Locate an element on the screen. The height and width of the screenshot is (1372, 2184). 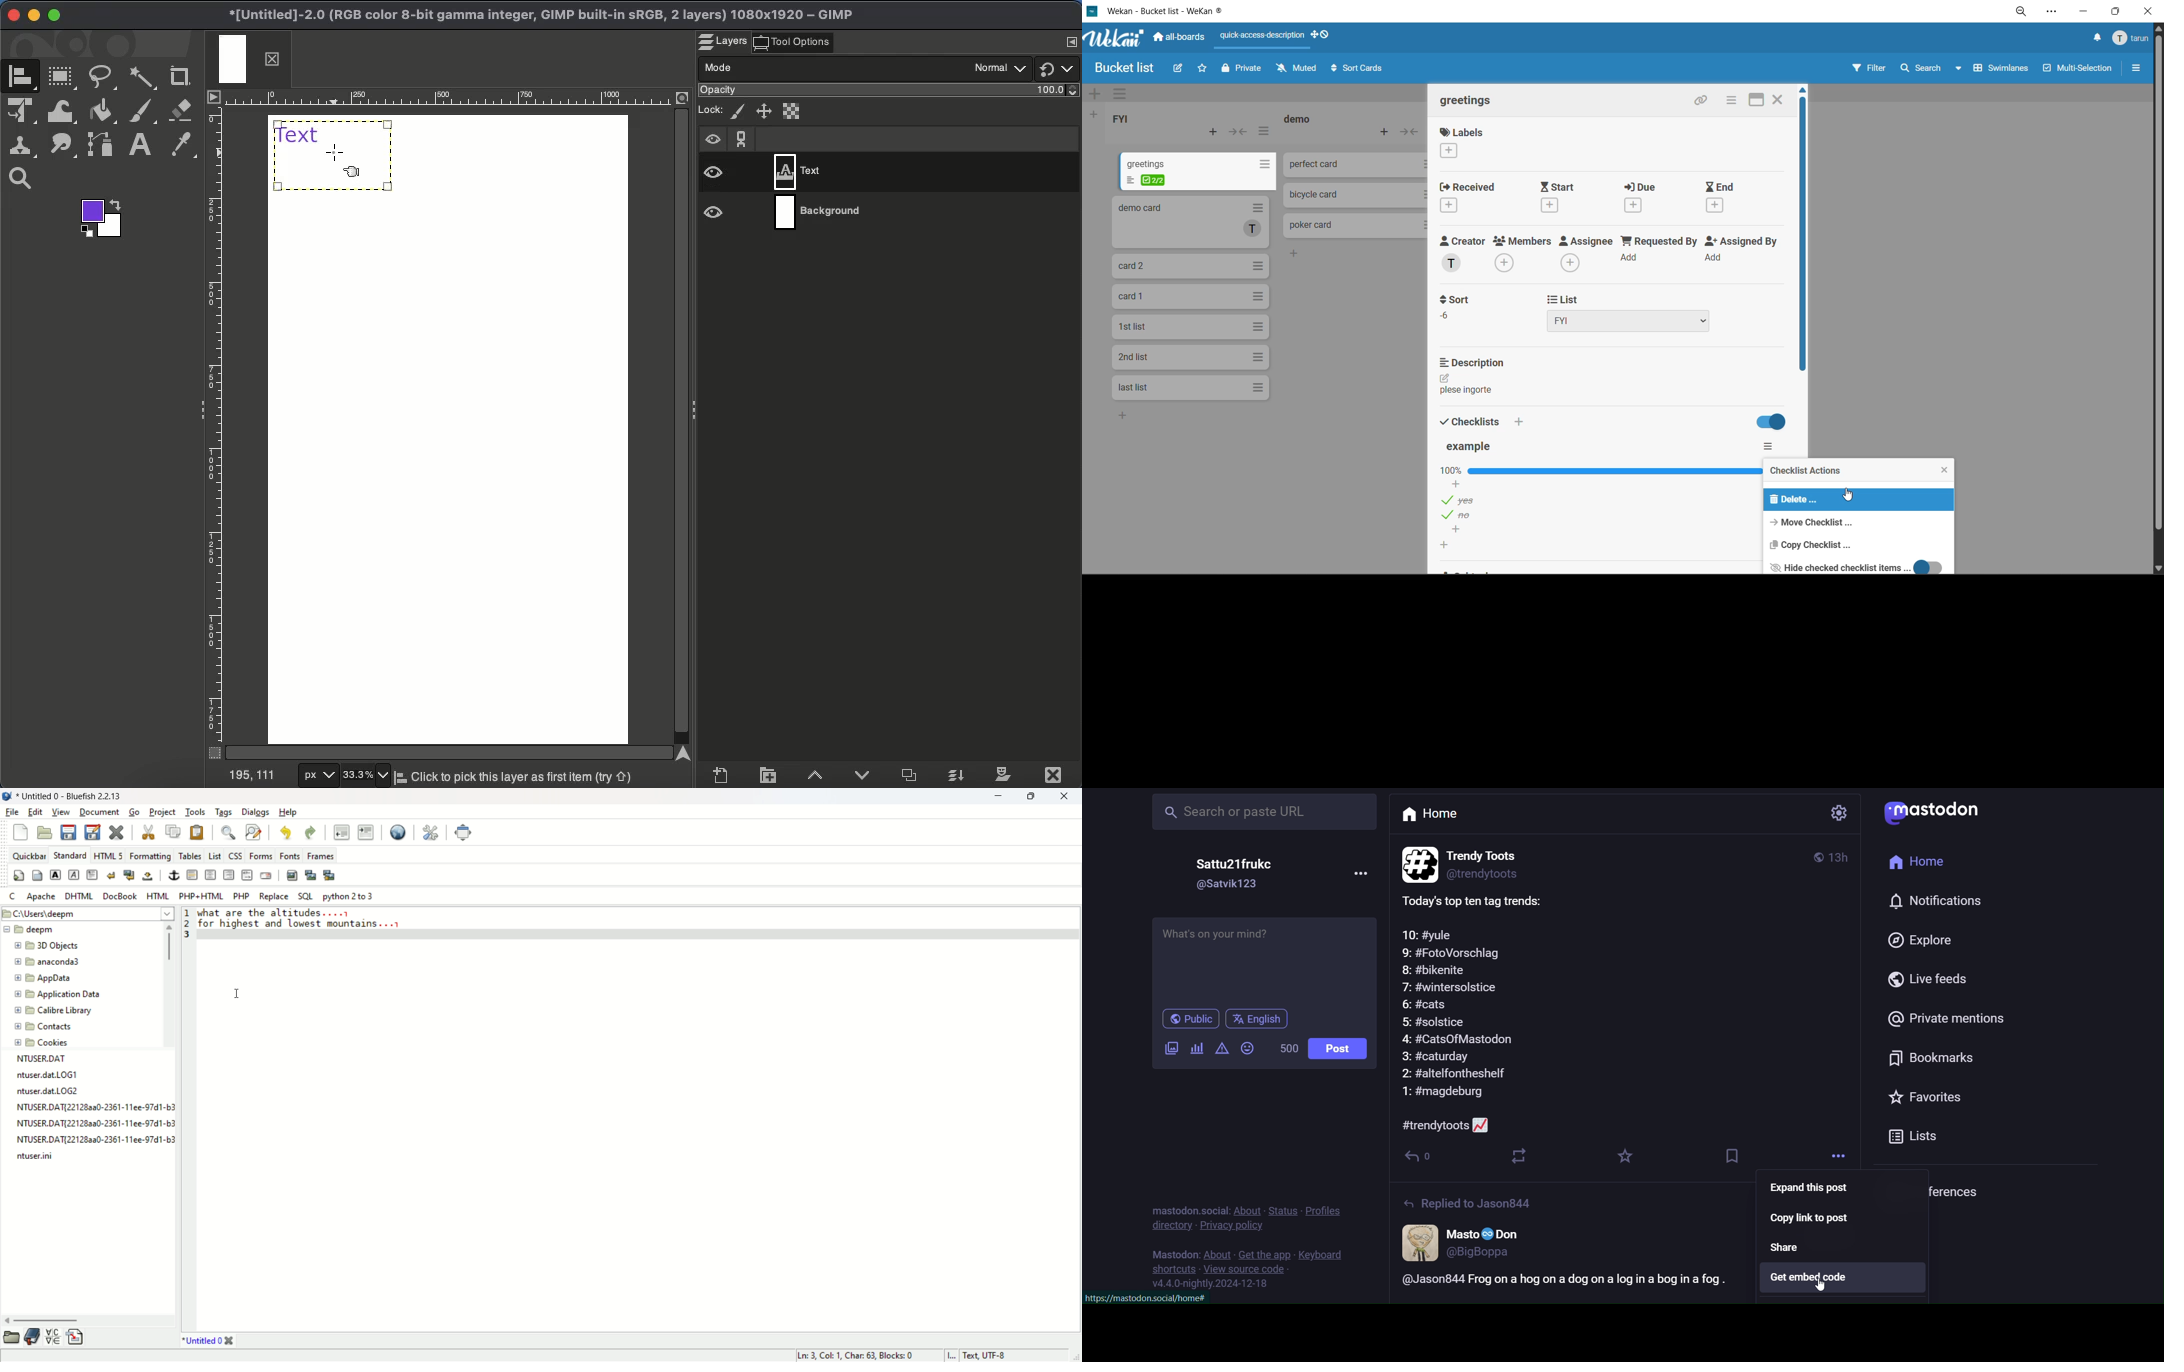
center is located at coordinates (211, 875).